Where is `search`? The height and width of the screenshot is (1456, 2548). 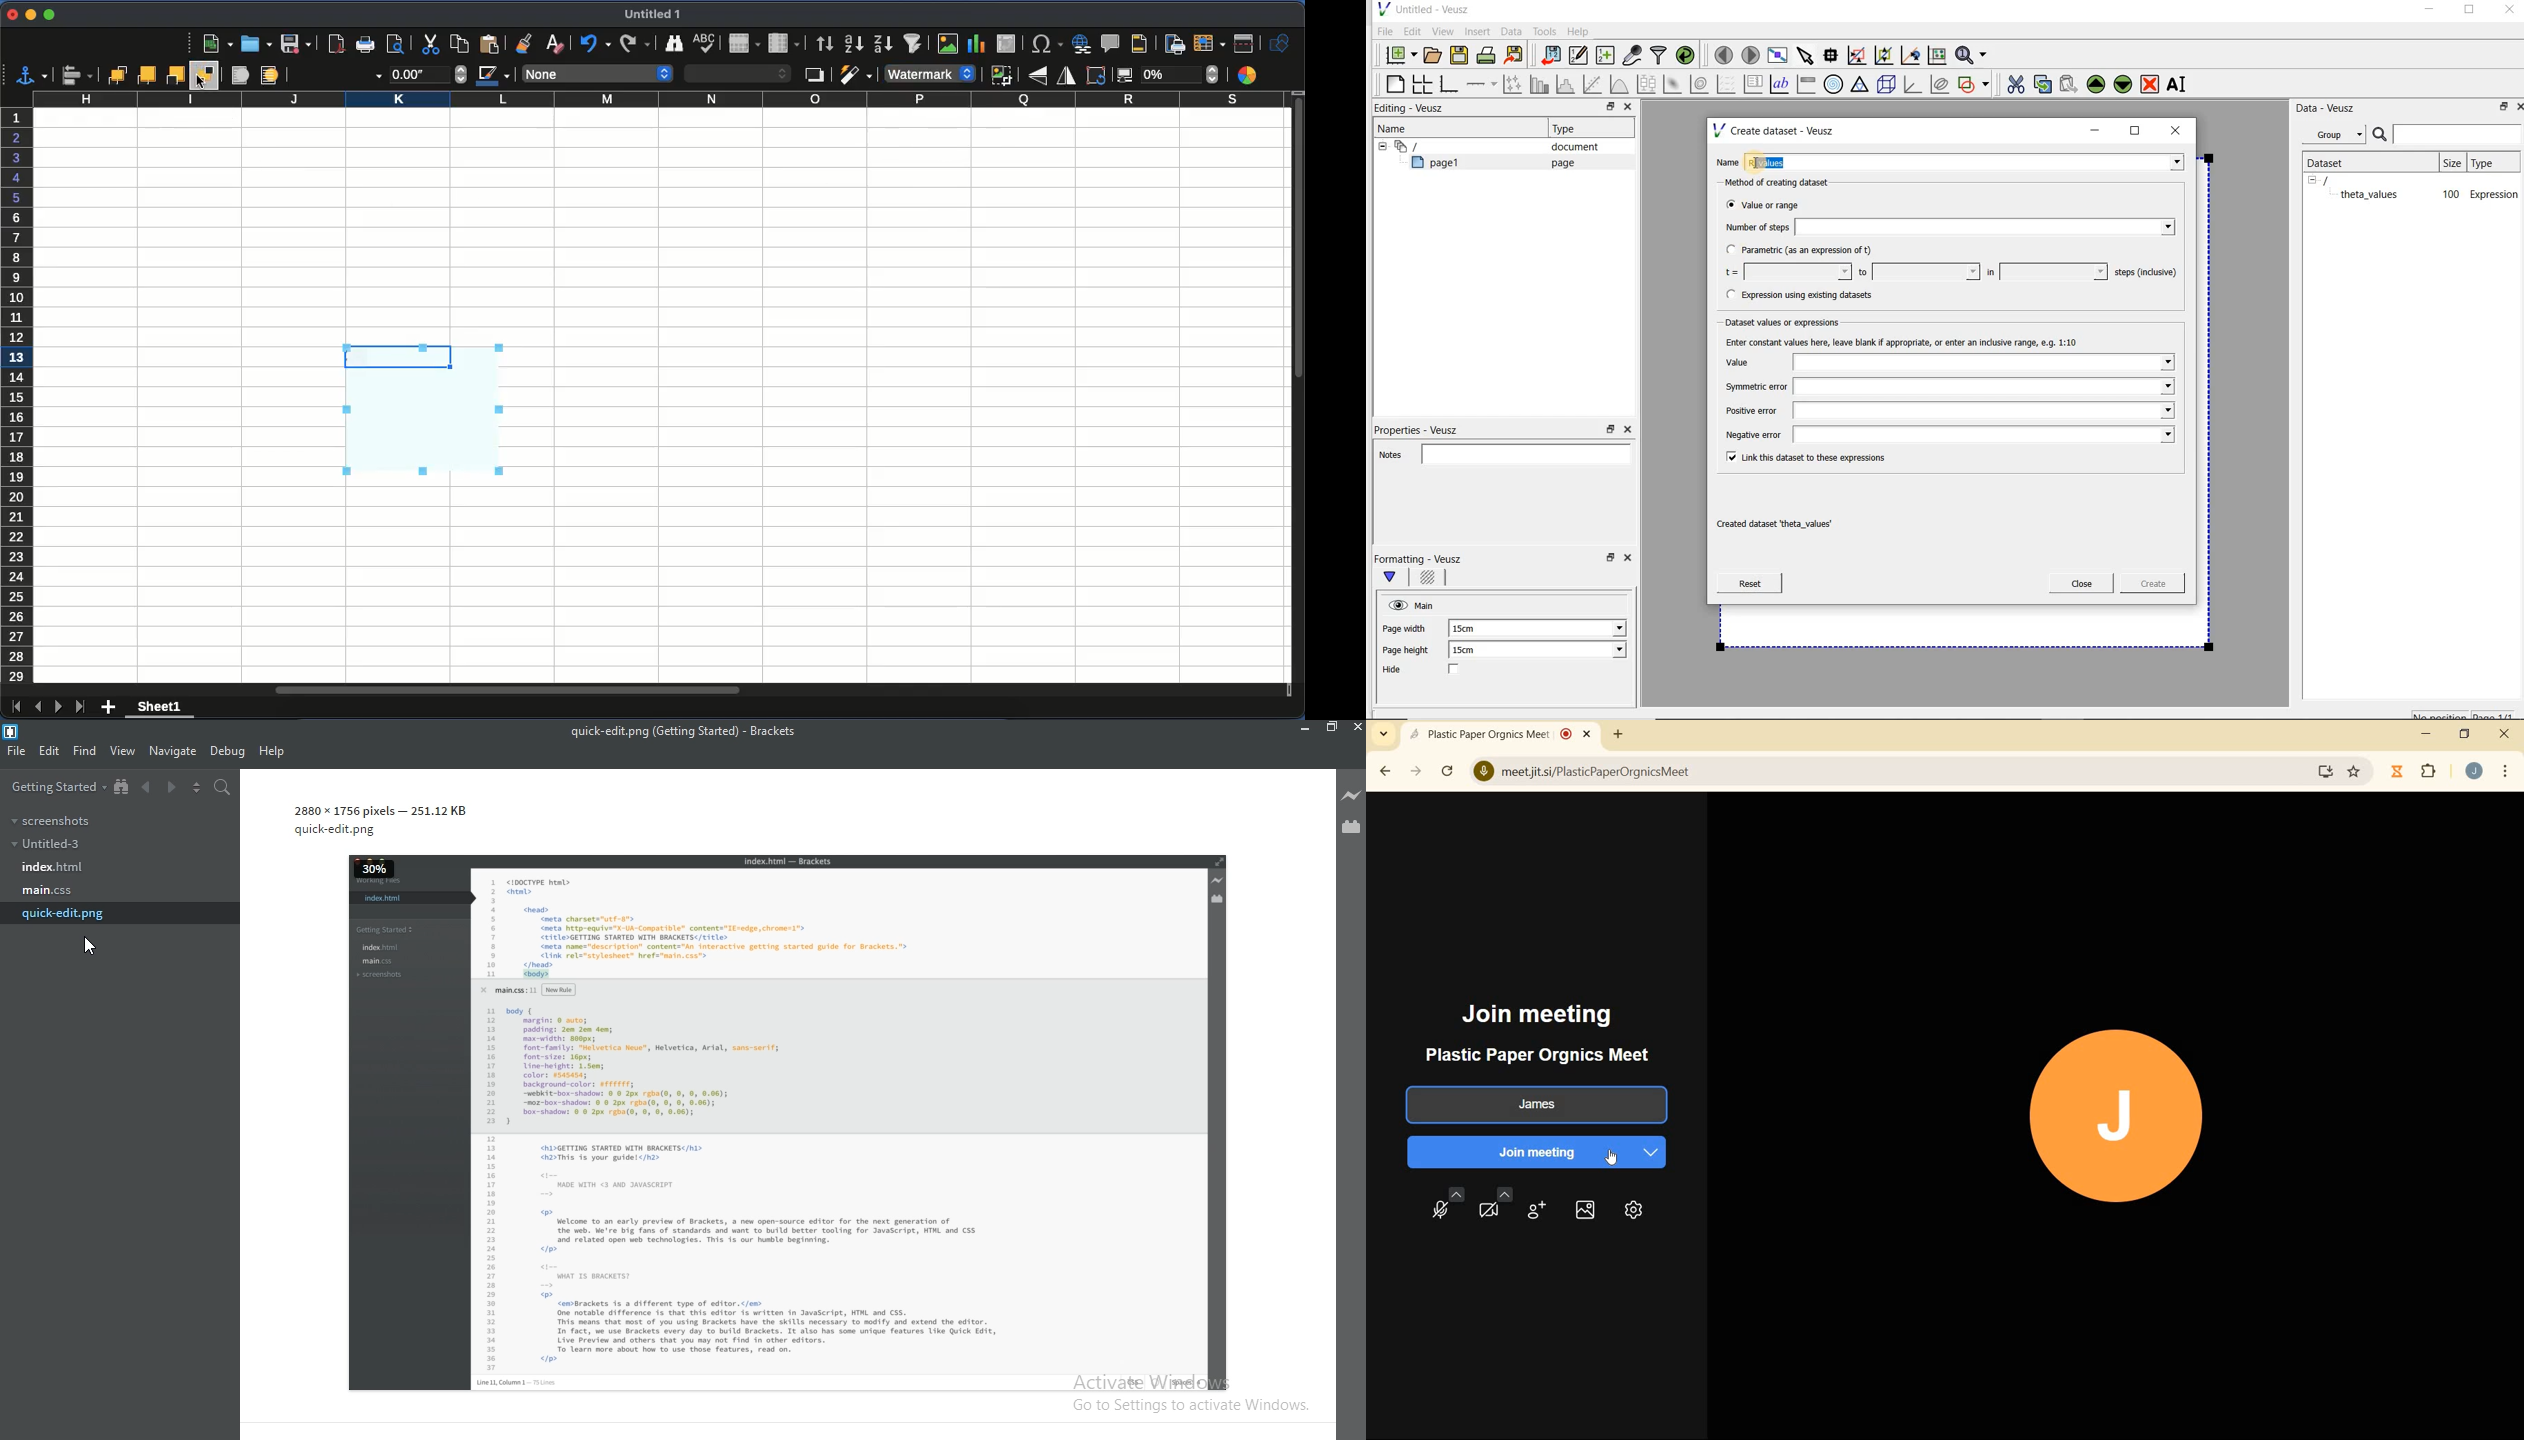 search is located at coordinates (220, 787).